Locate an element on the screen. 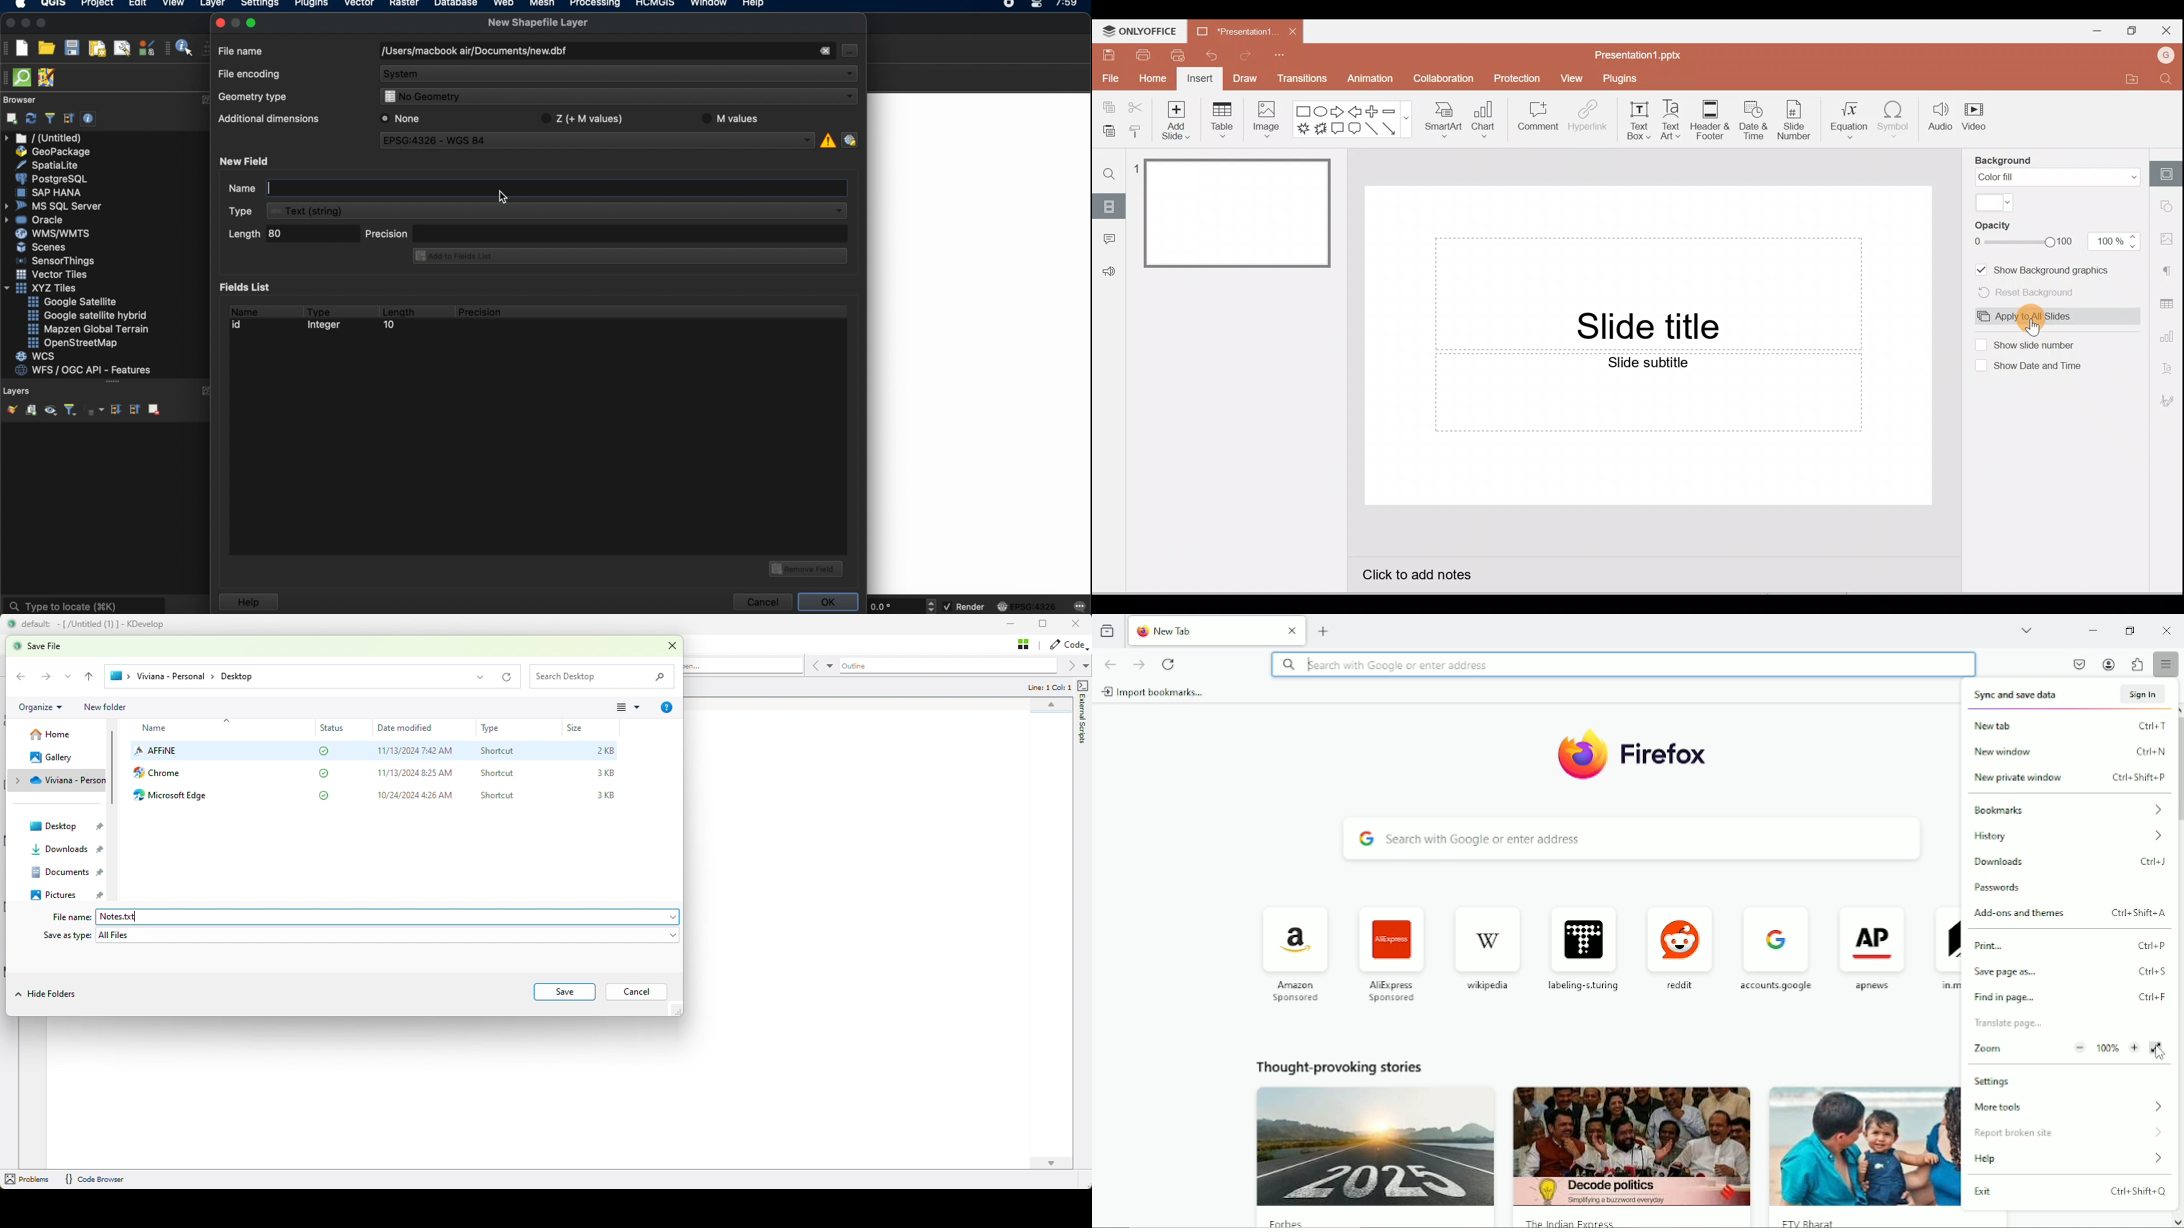  Symbol is located at coordinates (1898, 120).